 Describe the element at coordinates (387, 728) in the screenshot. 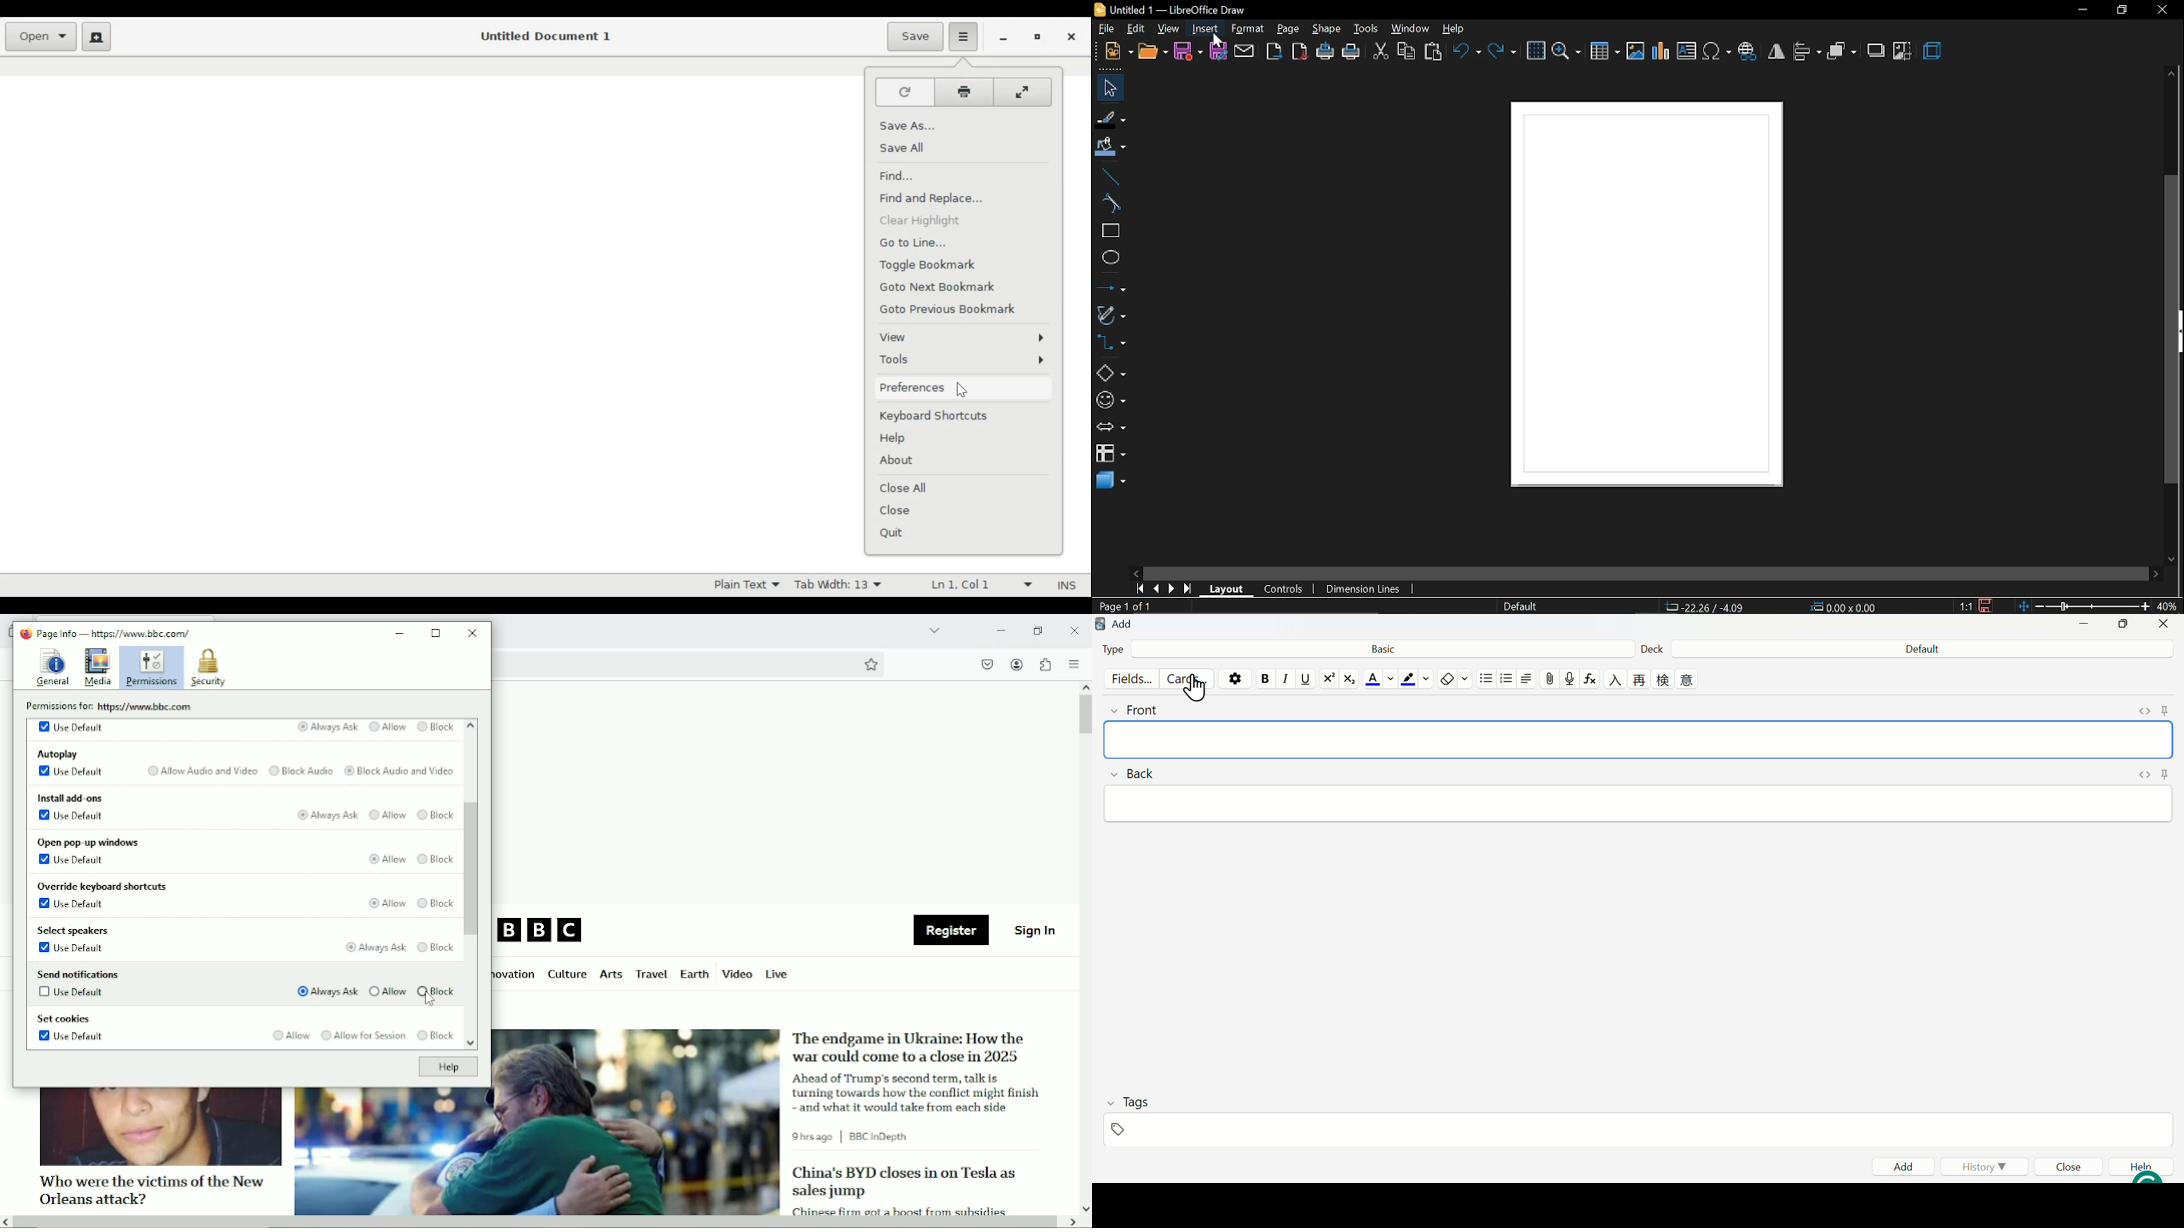

I see `Allow` at that location.